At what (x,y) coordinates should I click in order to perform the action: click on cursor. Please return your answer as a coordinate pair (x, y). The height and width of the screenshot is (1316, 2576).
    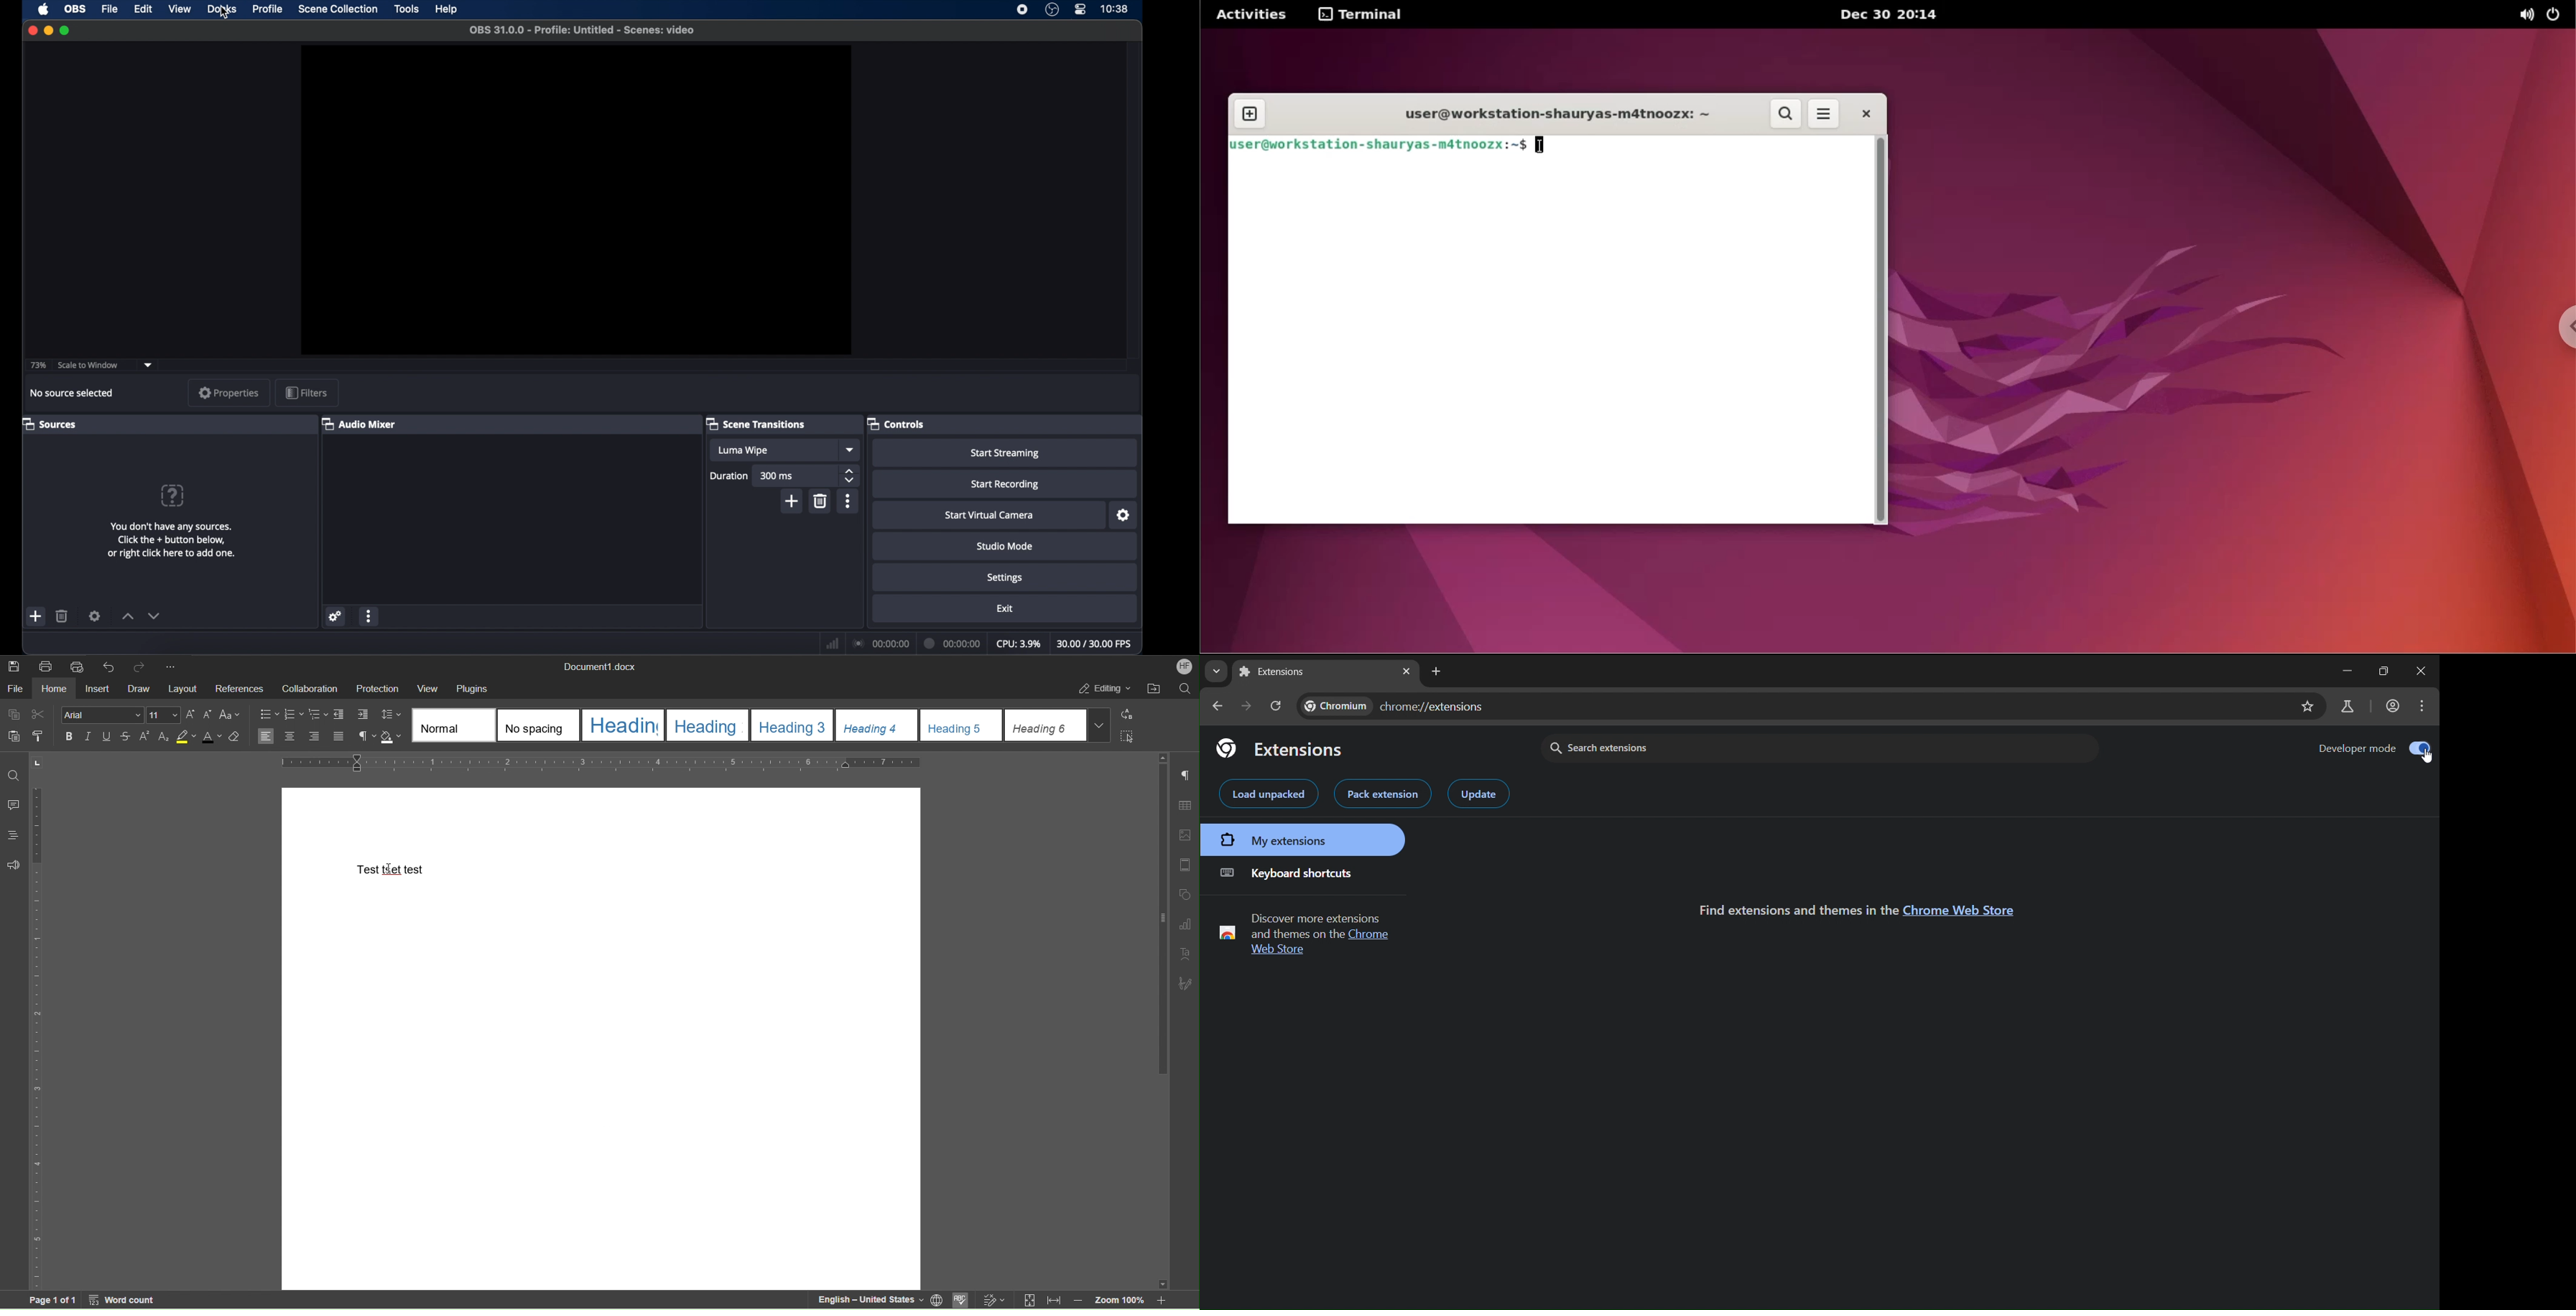
    Looking at the image, I should click on (226, 13).